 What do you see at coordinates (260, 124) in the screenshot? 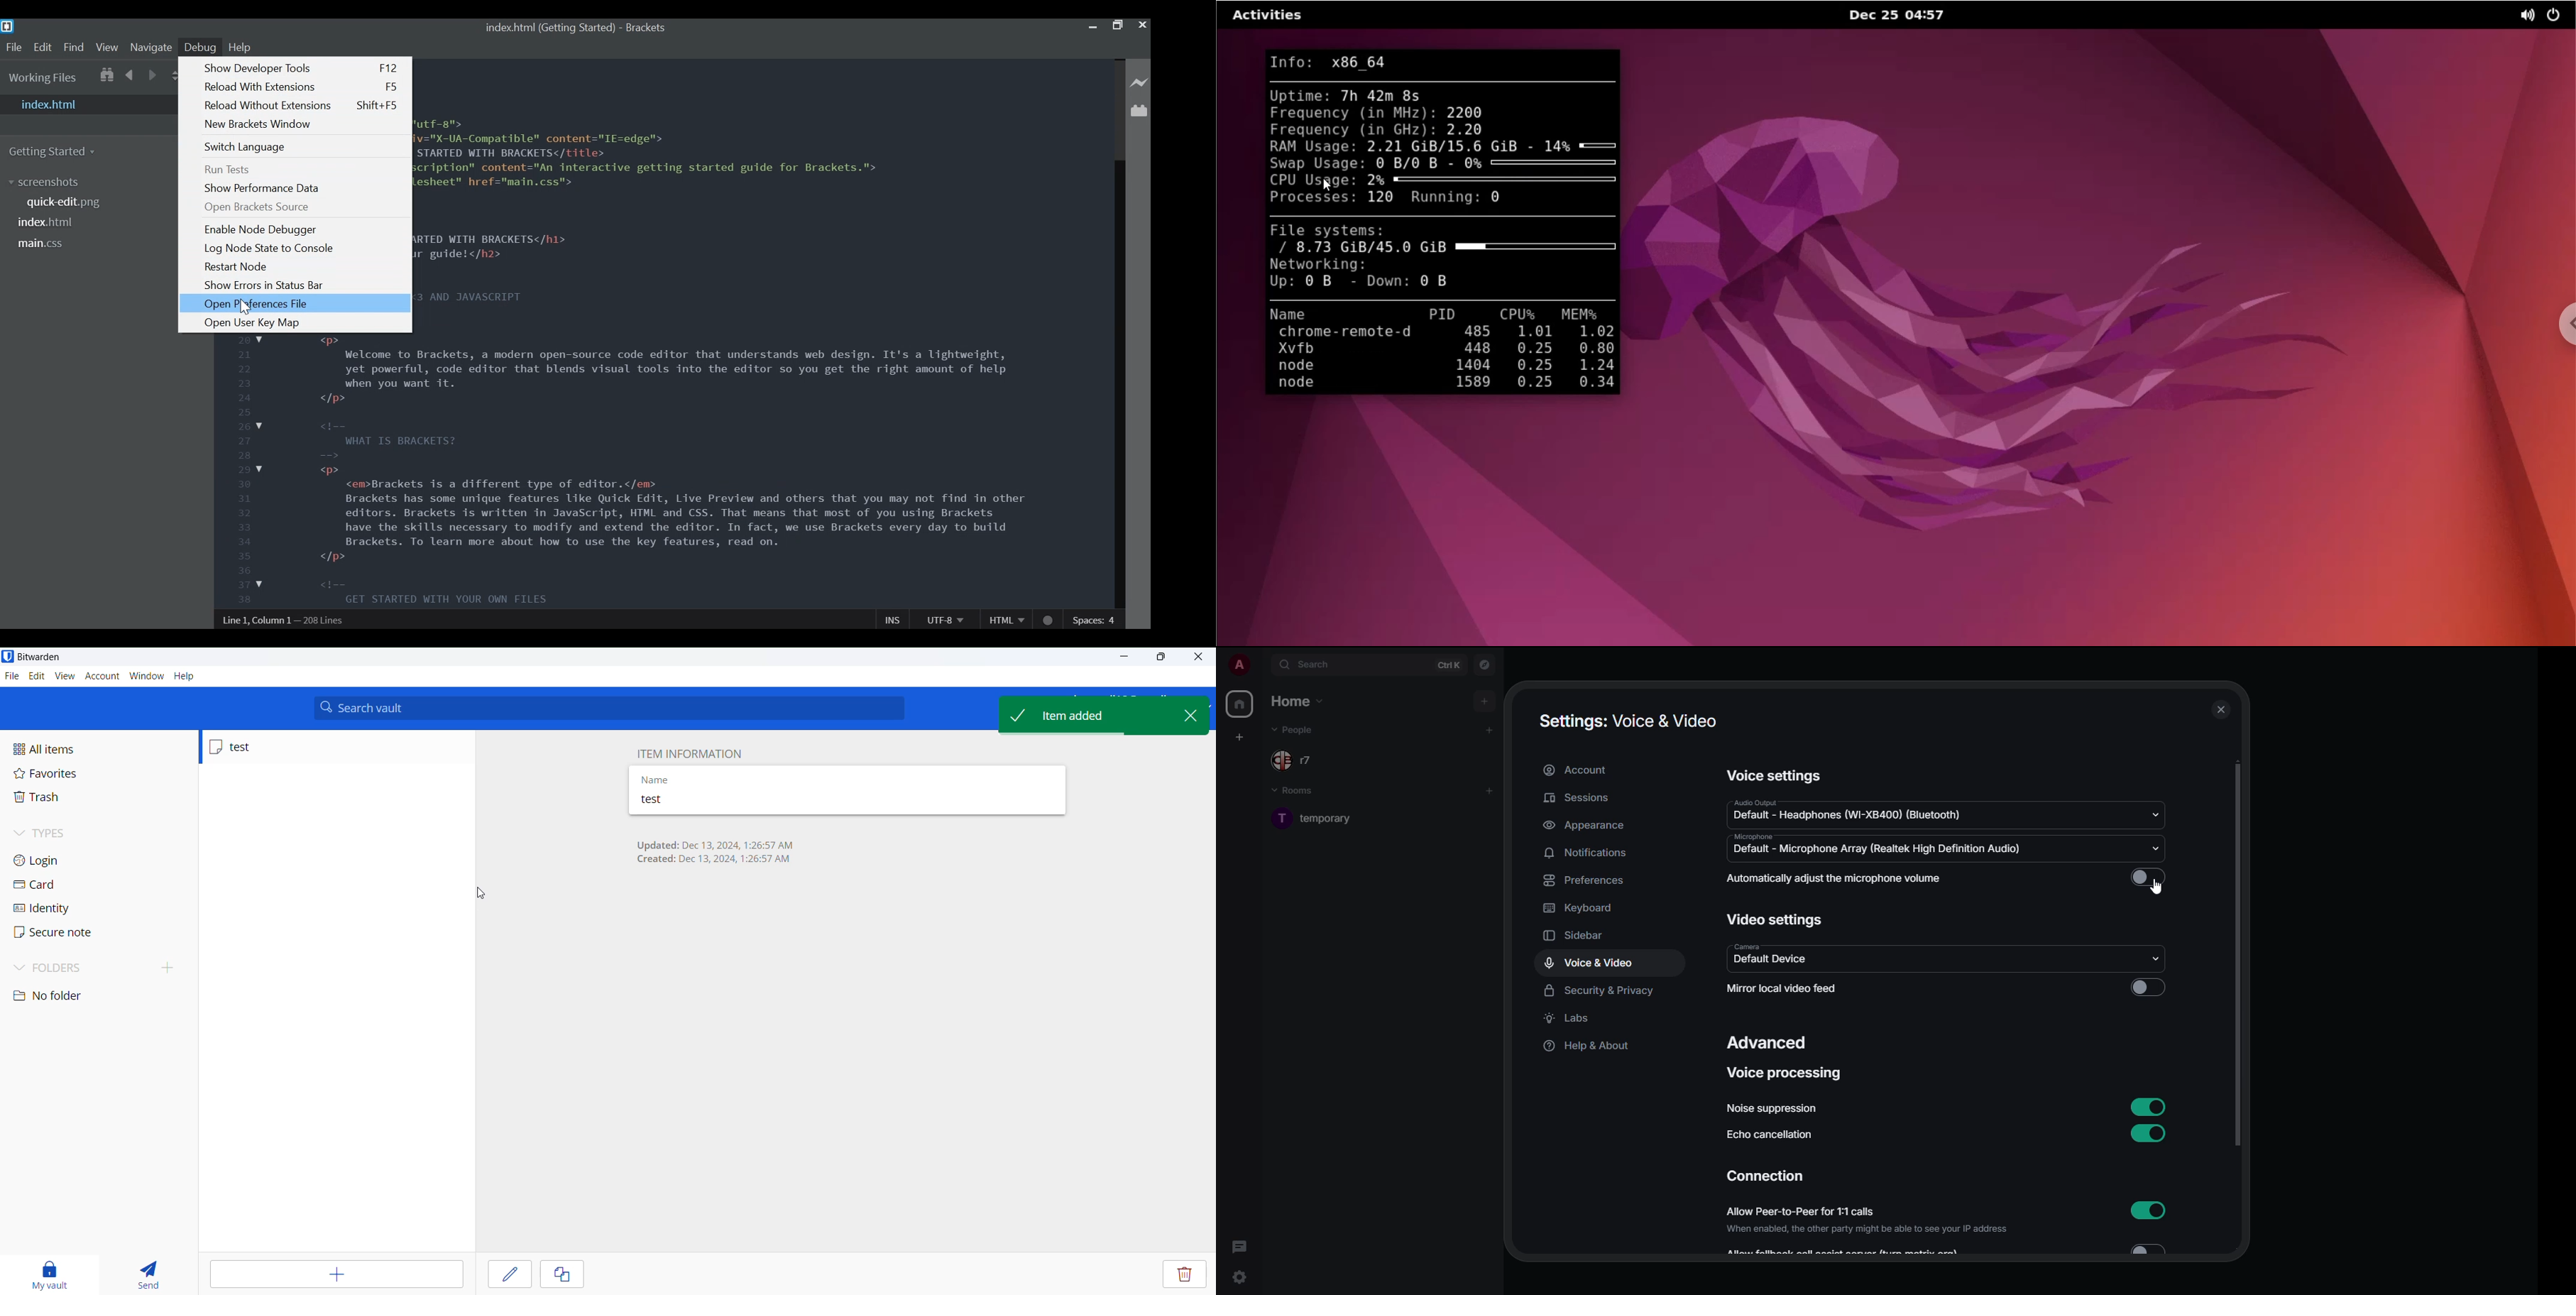
I see `New Brackets Window` at bounding box center [260, 124].